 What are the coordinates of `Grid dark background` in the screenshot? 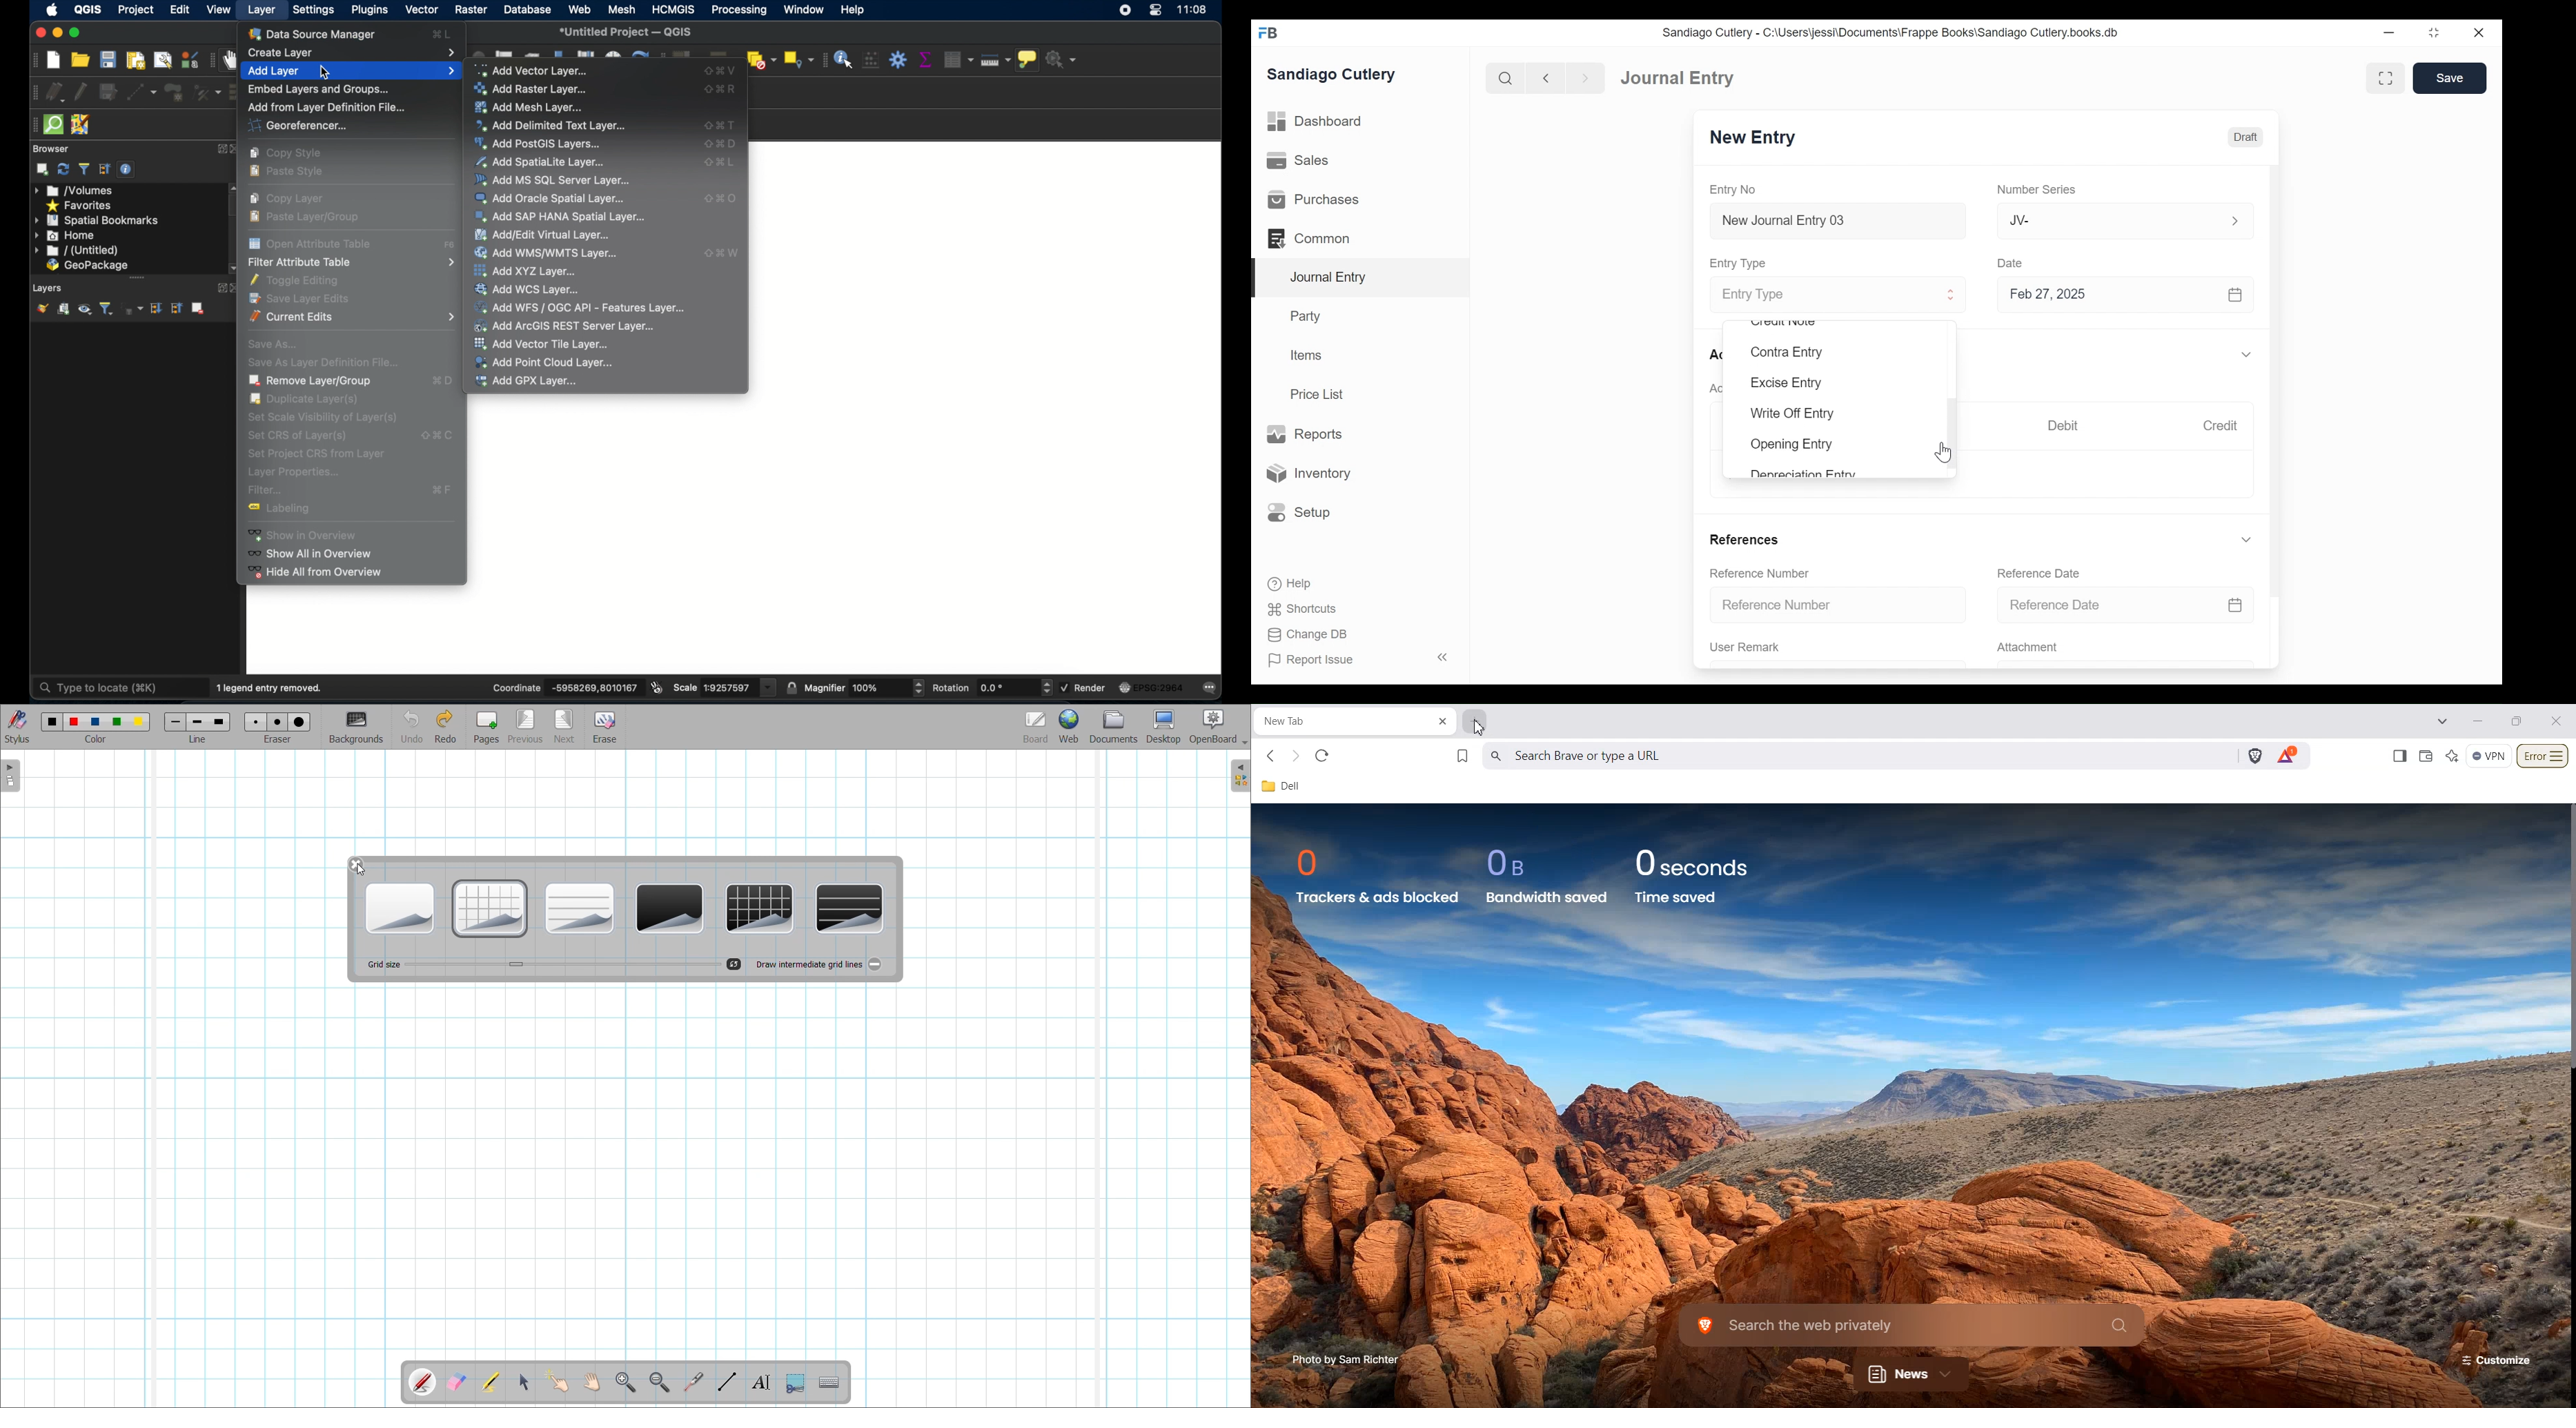 It's located at (759, 909).